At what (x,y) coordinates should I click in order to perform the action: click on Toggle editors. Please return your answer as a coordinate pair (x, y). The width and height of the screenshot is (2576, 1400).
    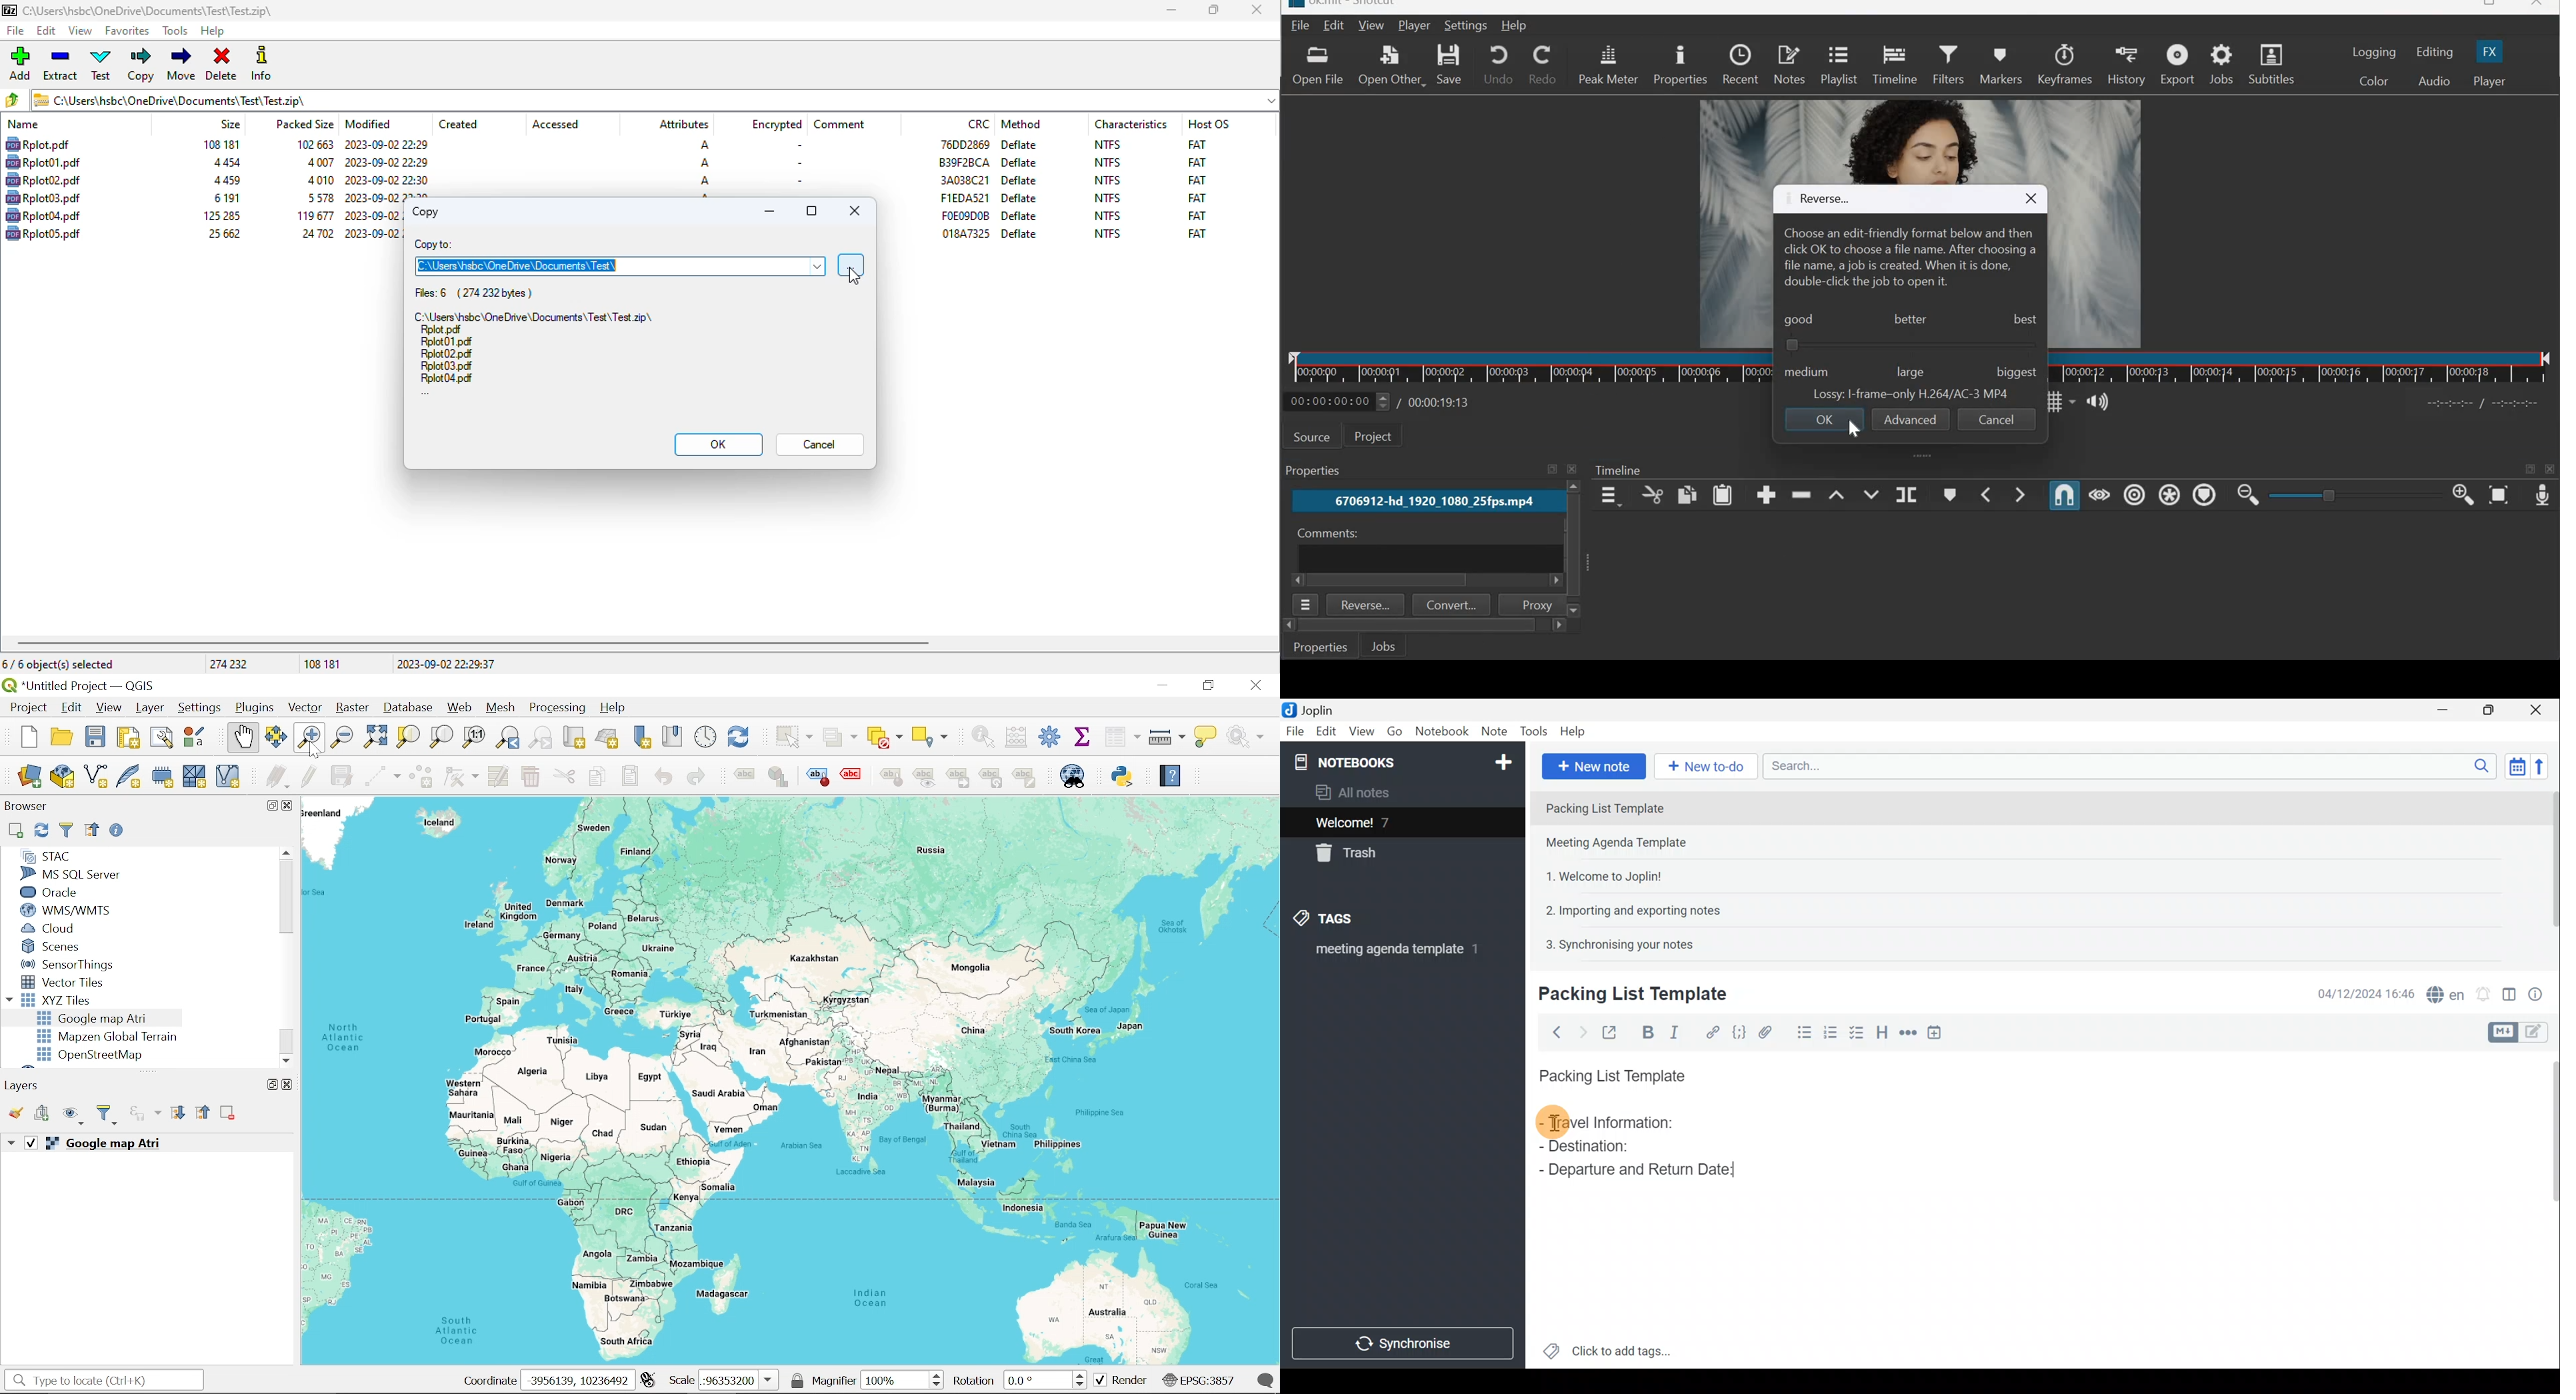
    Looking at the image, I should click on (2505, 1031).